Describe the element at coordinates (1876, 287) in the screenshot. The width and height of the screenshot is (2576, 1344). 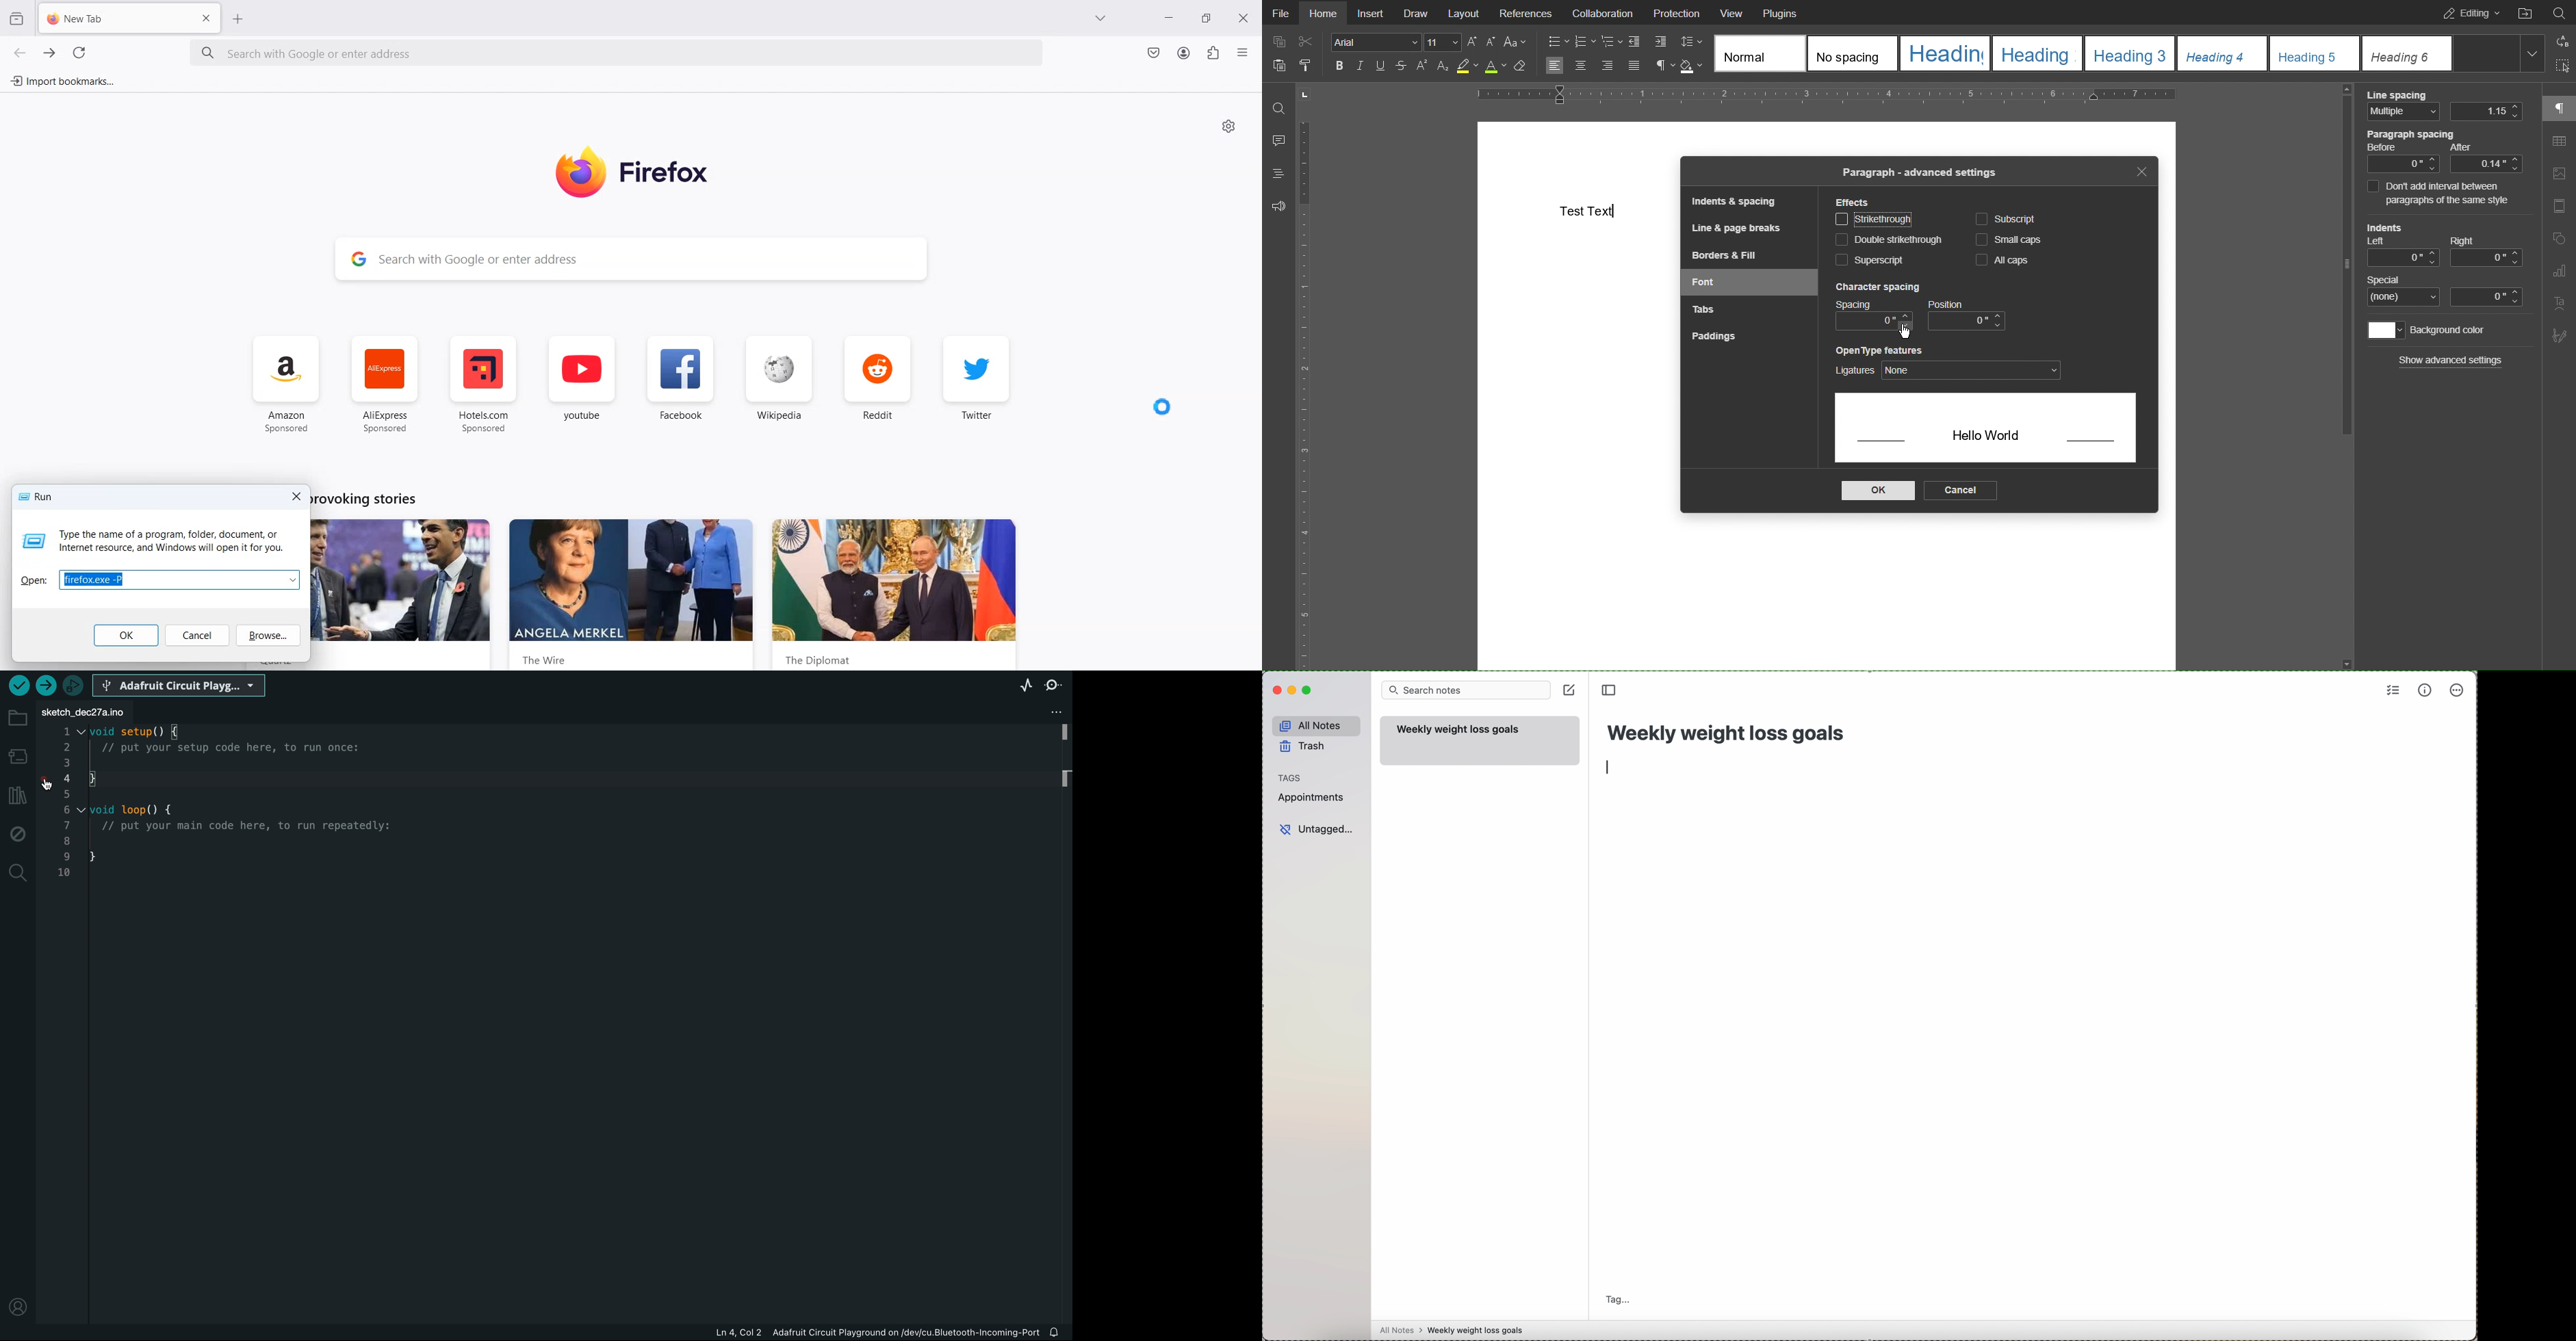
I see `Character spacing` at that location.